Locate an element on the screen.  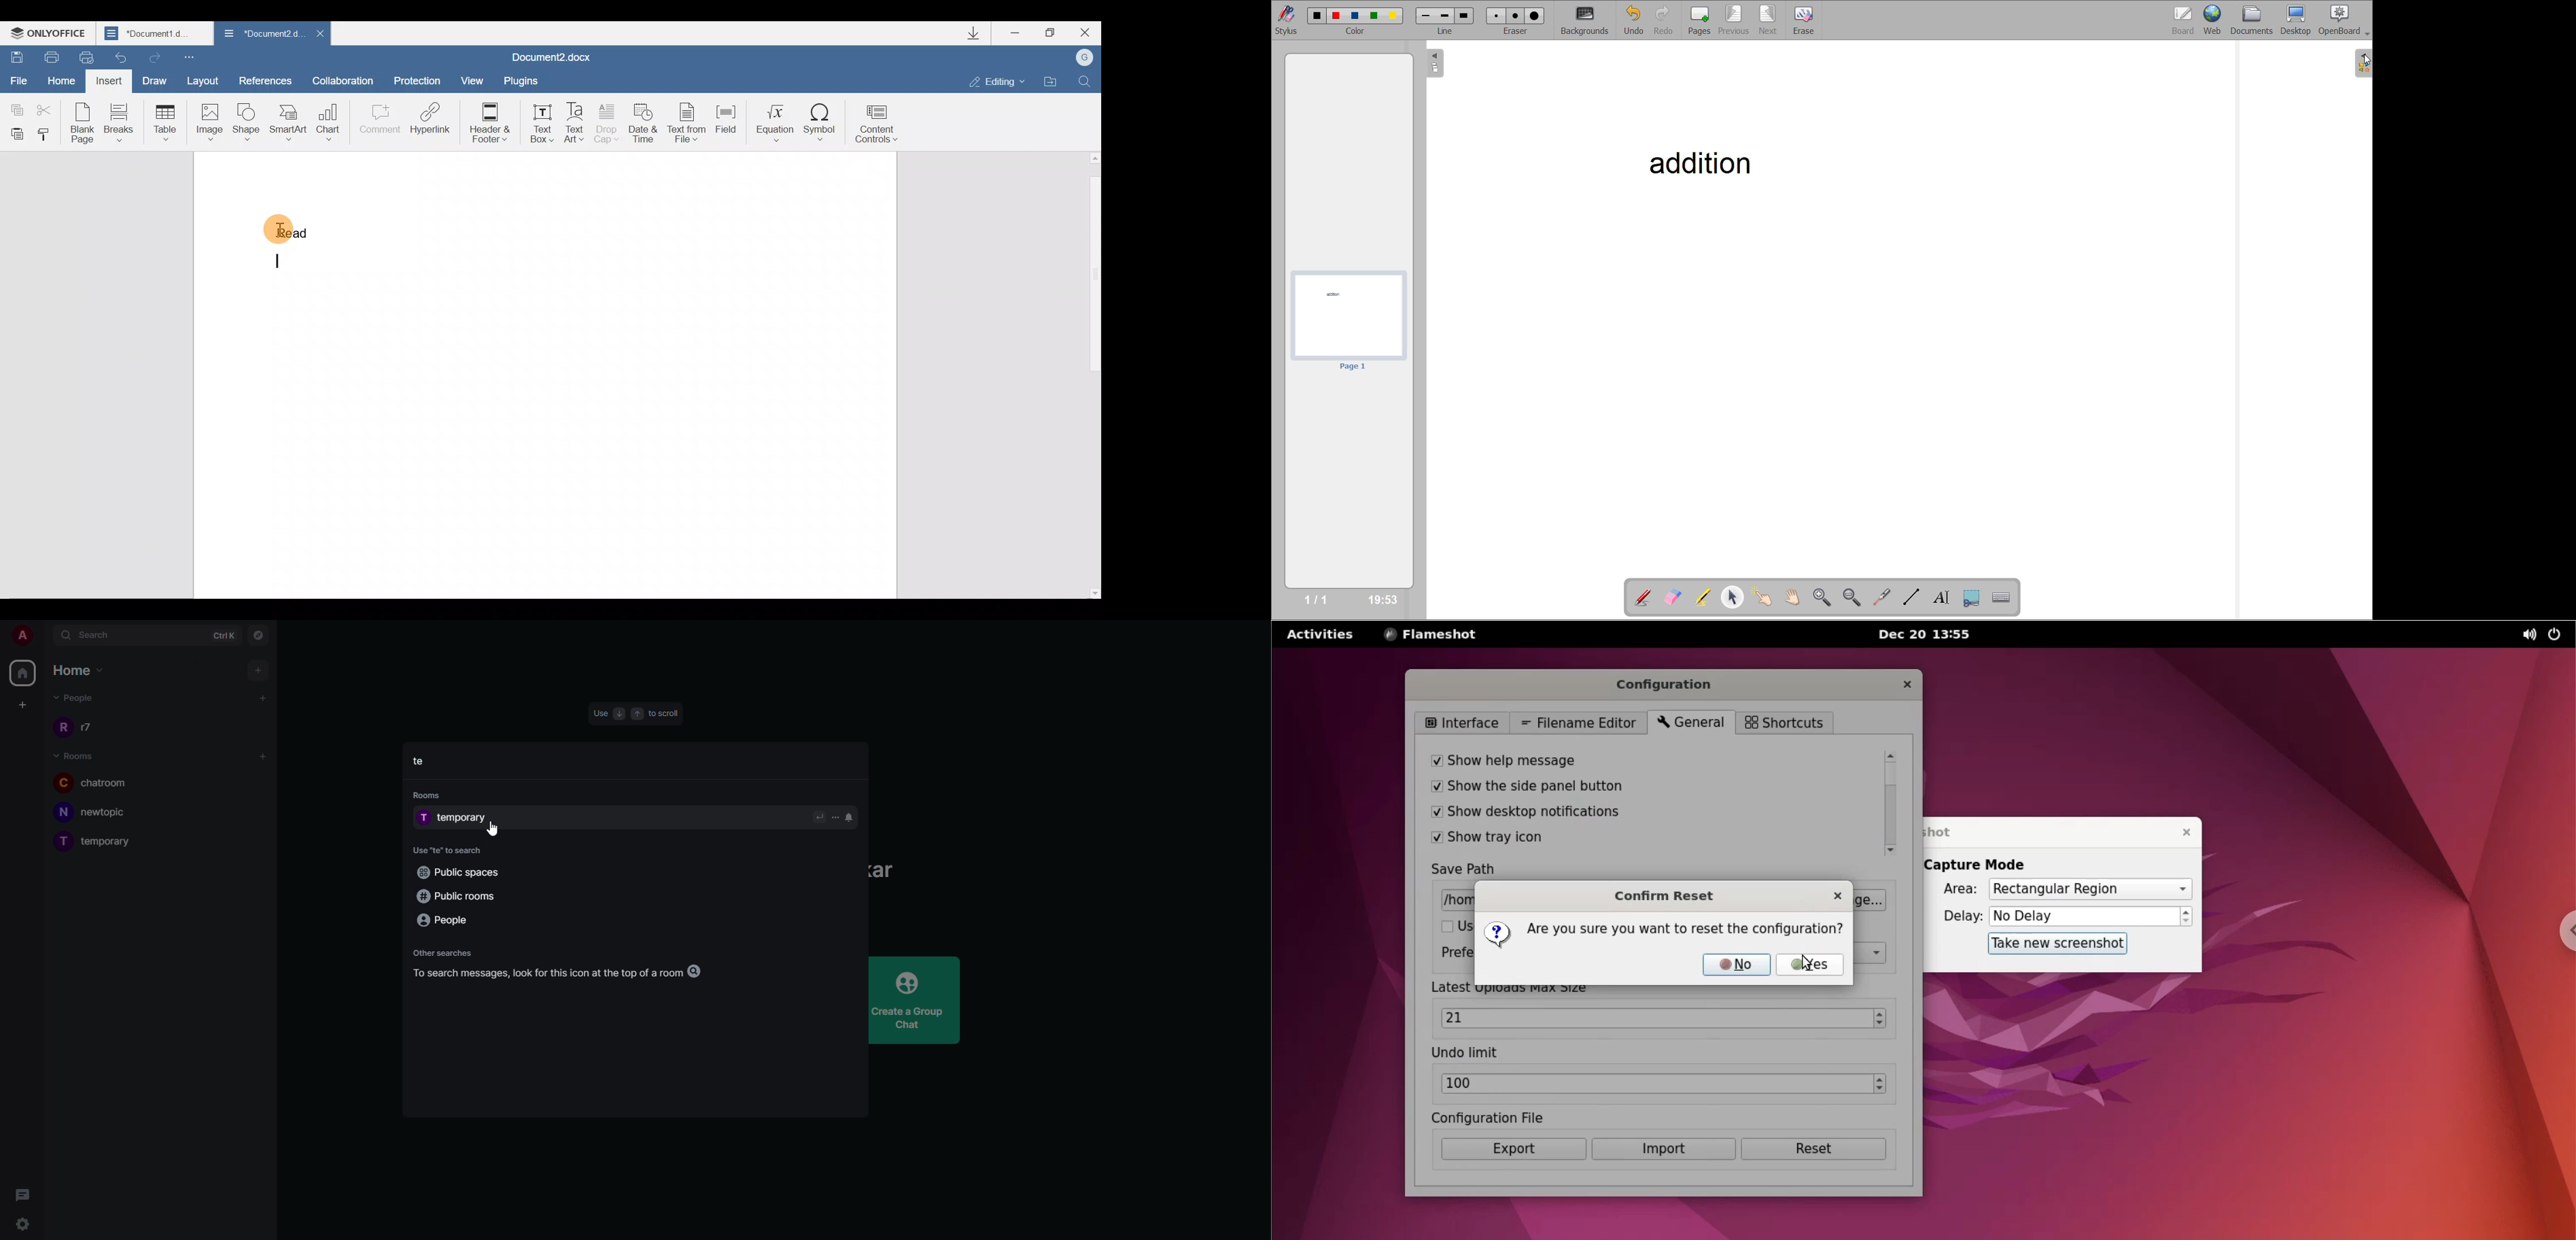
Undo is located at coordinates (118, 57).